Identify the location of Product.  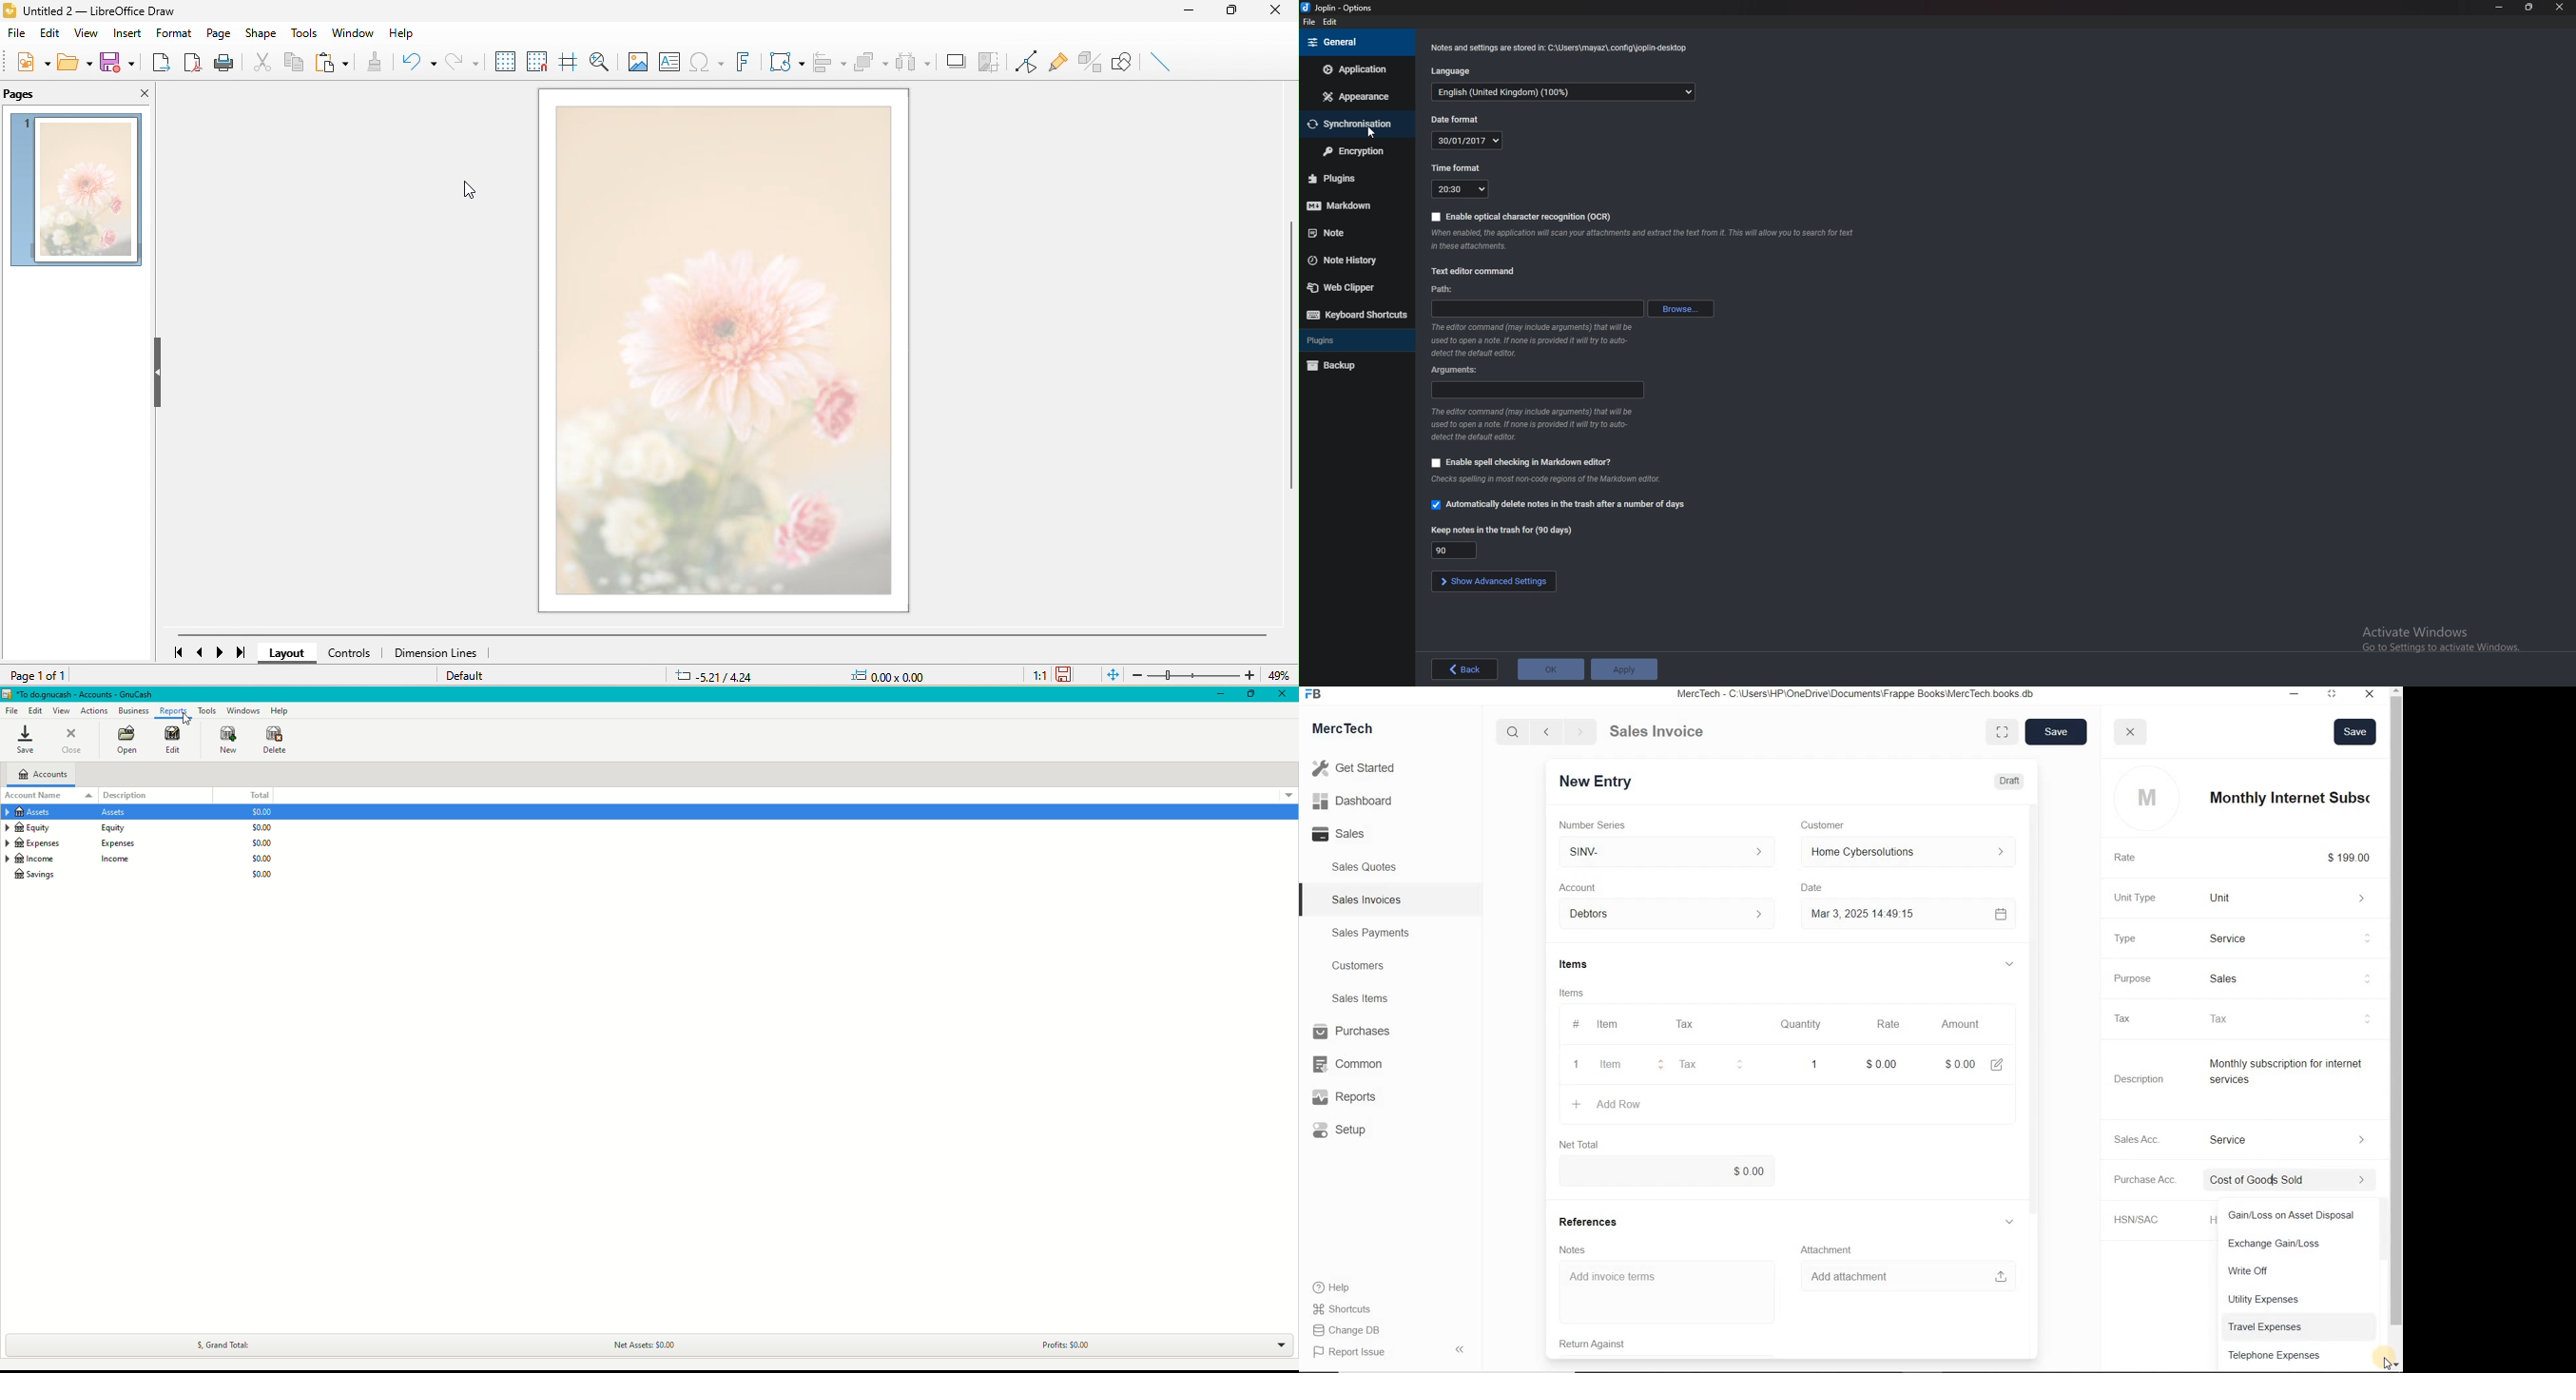
(2297, 938).